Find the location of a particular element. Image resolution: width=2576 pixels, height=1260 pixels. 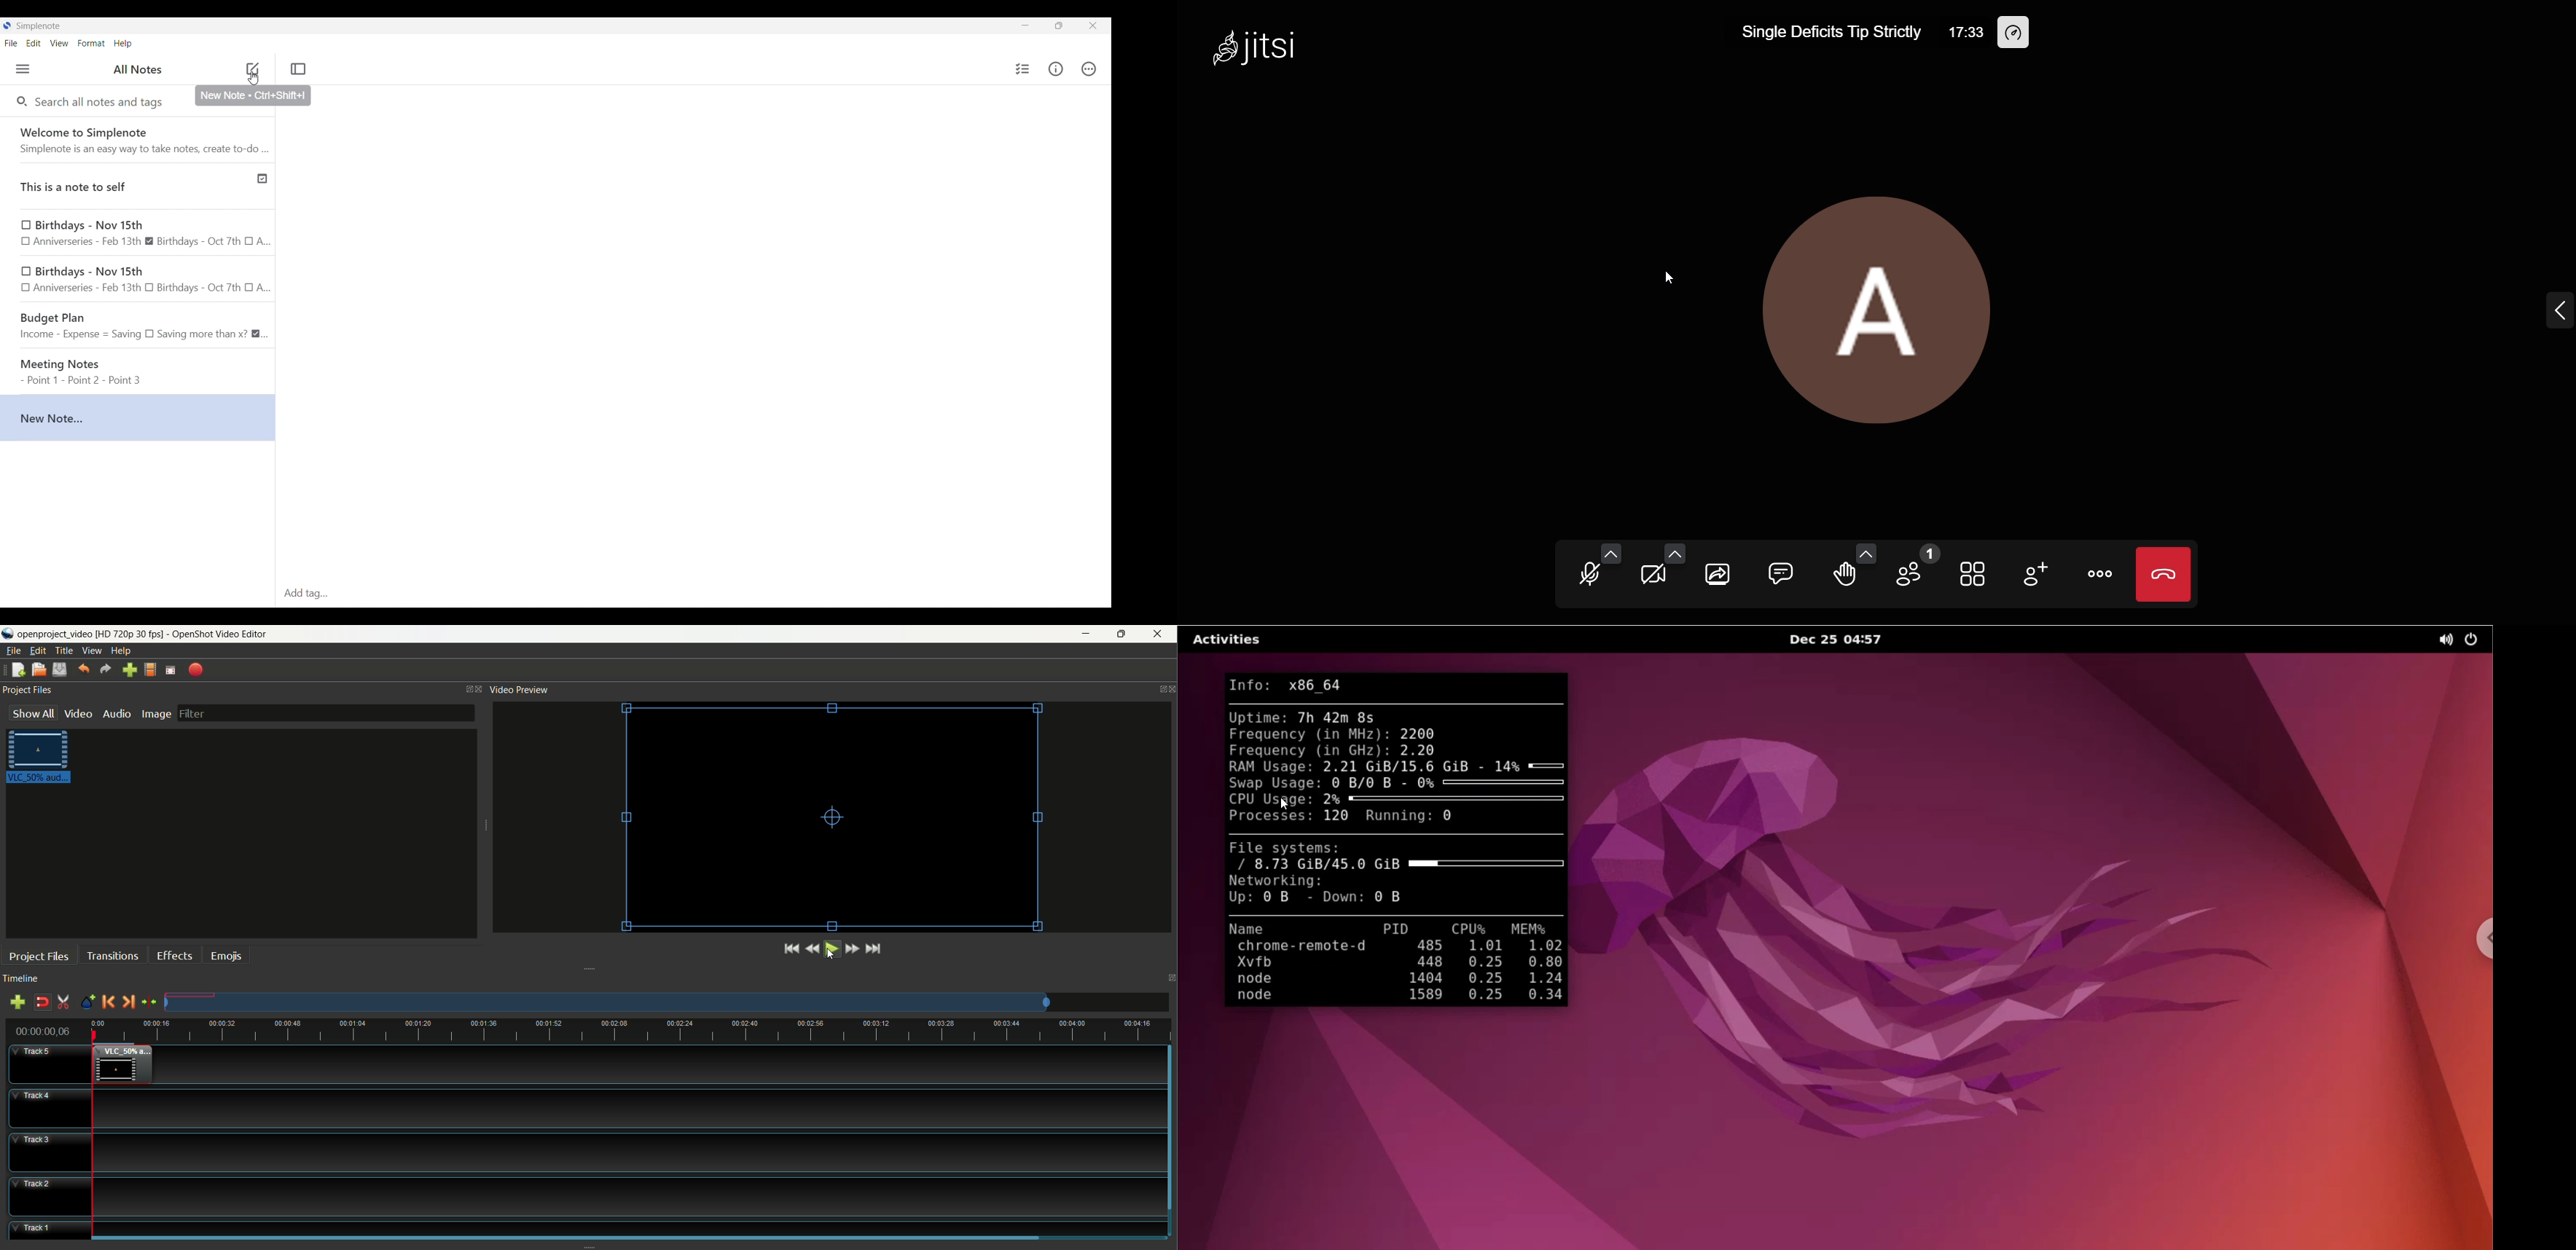

Title of left panel is located at coordinates (137, 69).